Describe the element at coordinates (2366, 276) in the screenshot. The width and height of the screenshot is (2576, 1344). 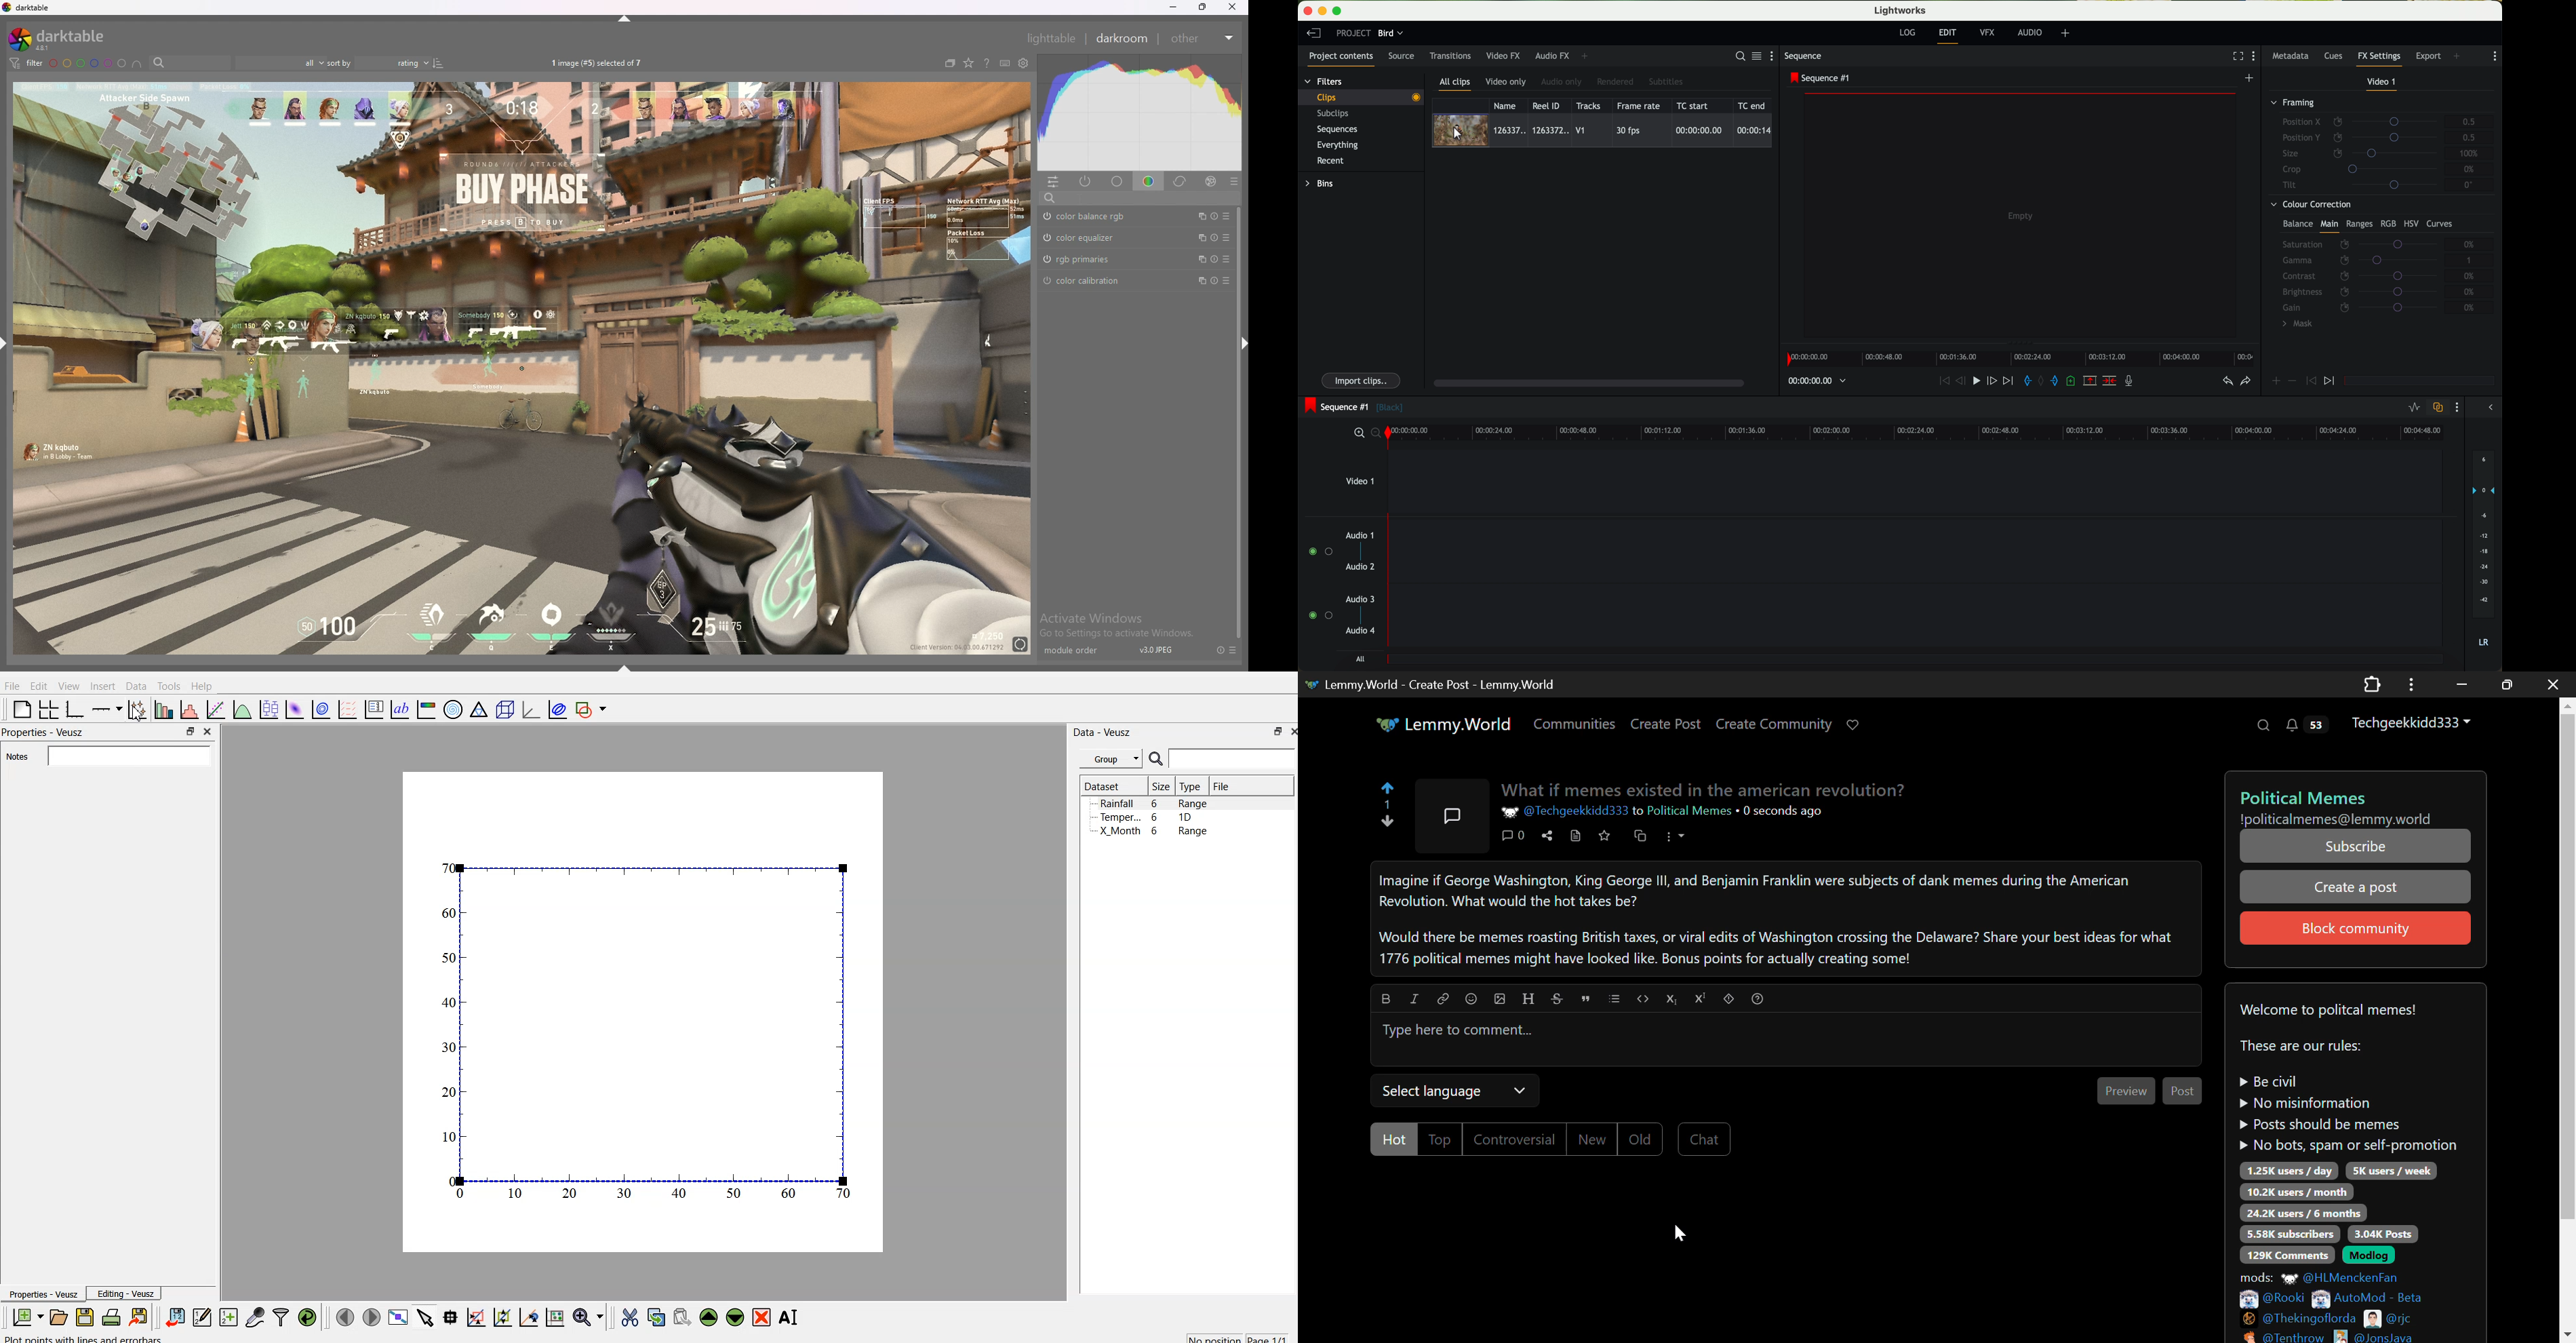
I see `contrast` at that location.